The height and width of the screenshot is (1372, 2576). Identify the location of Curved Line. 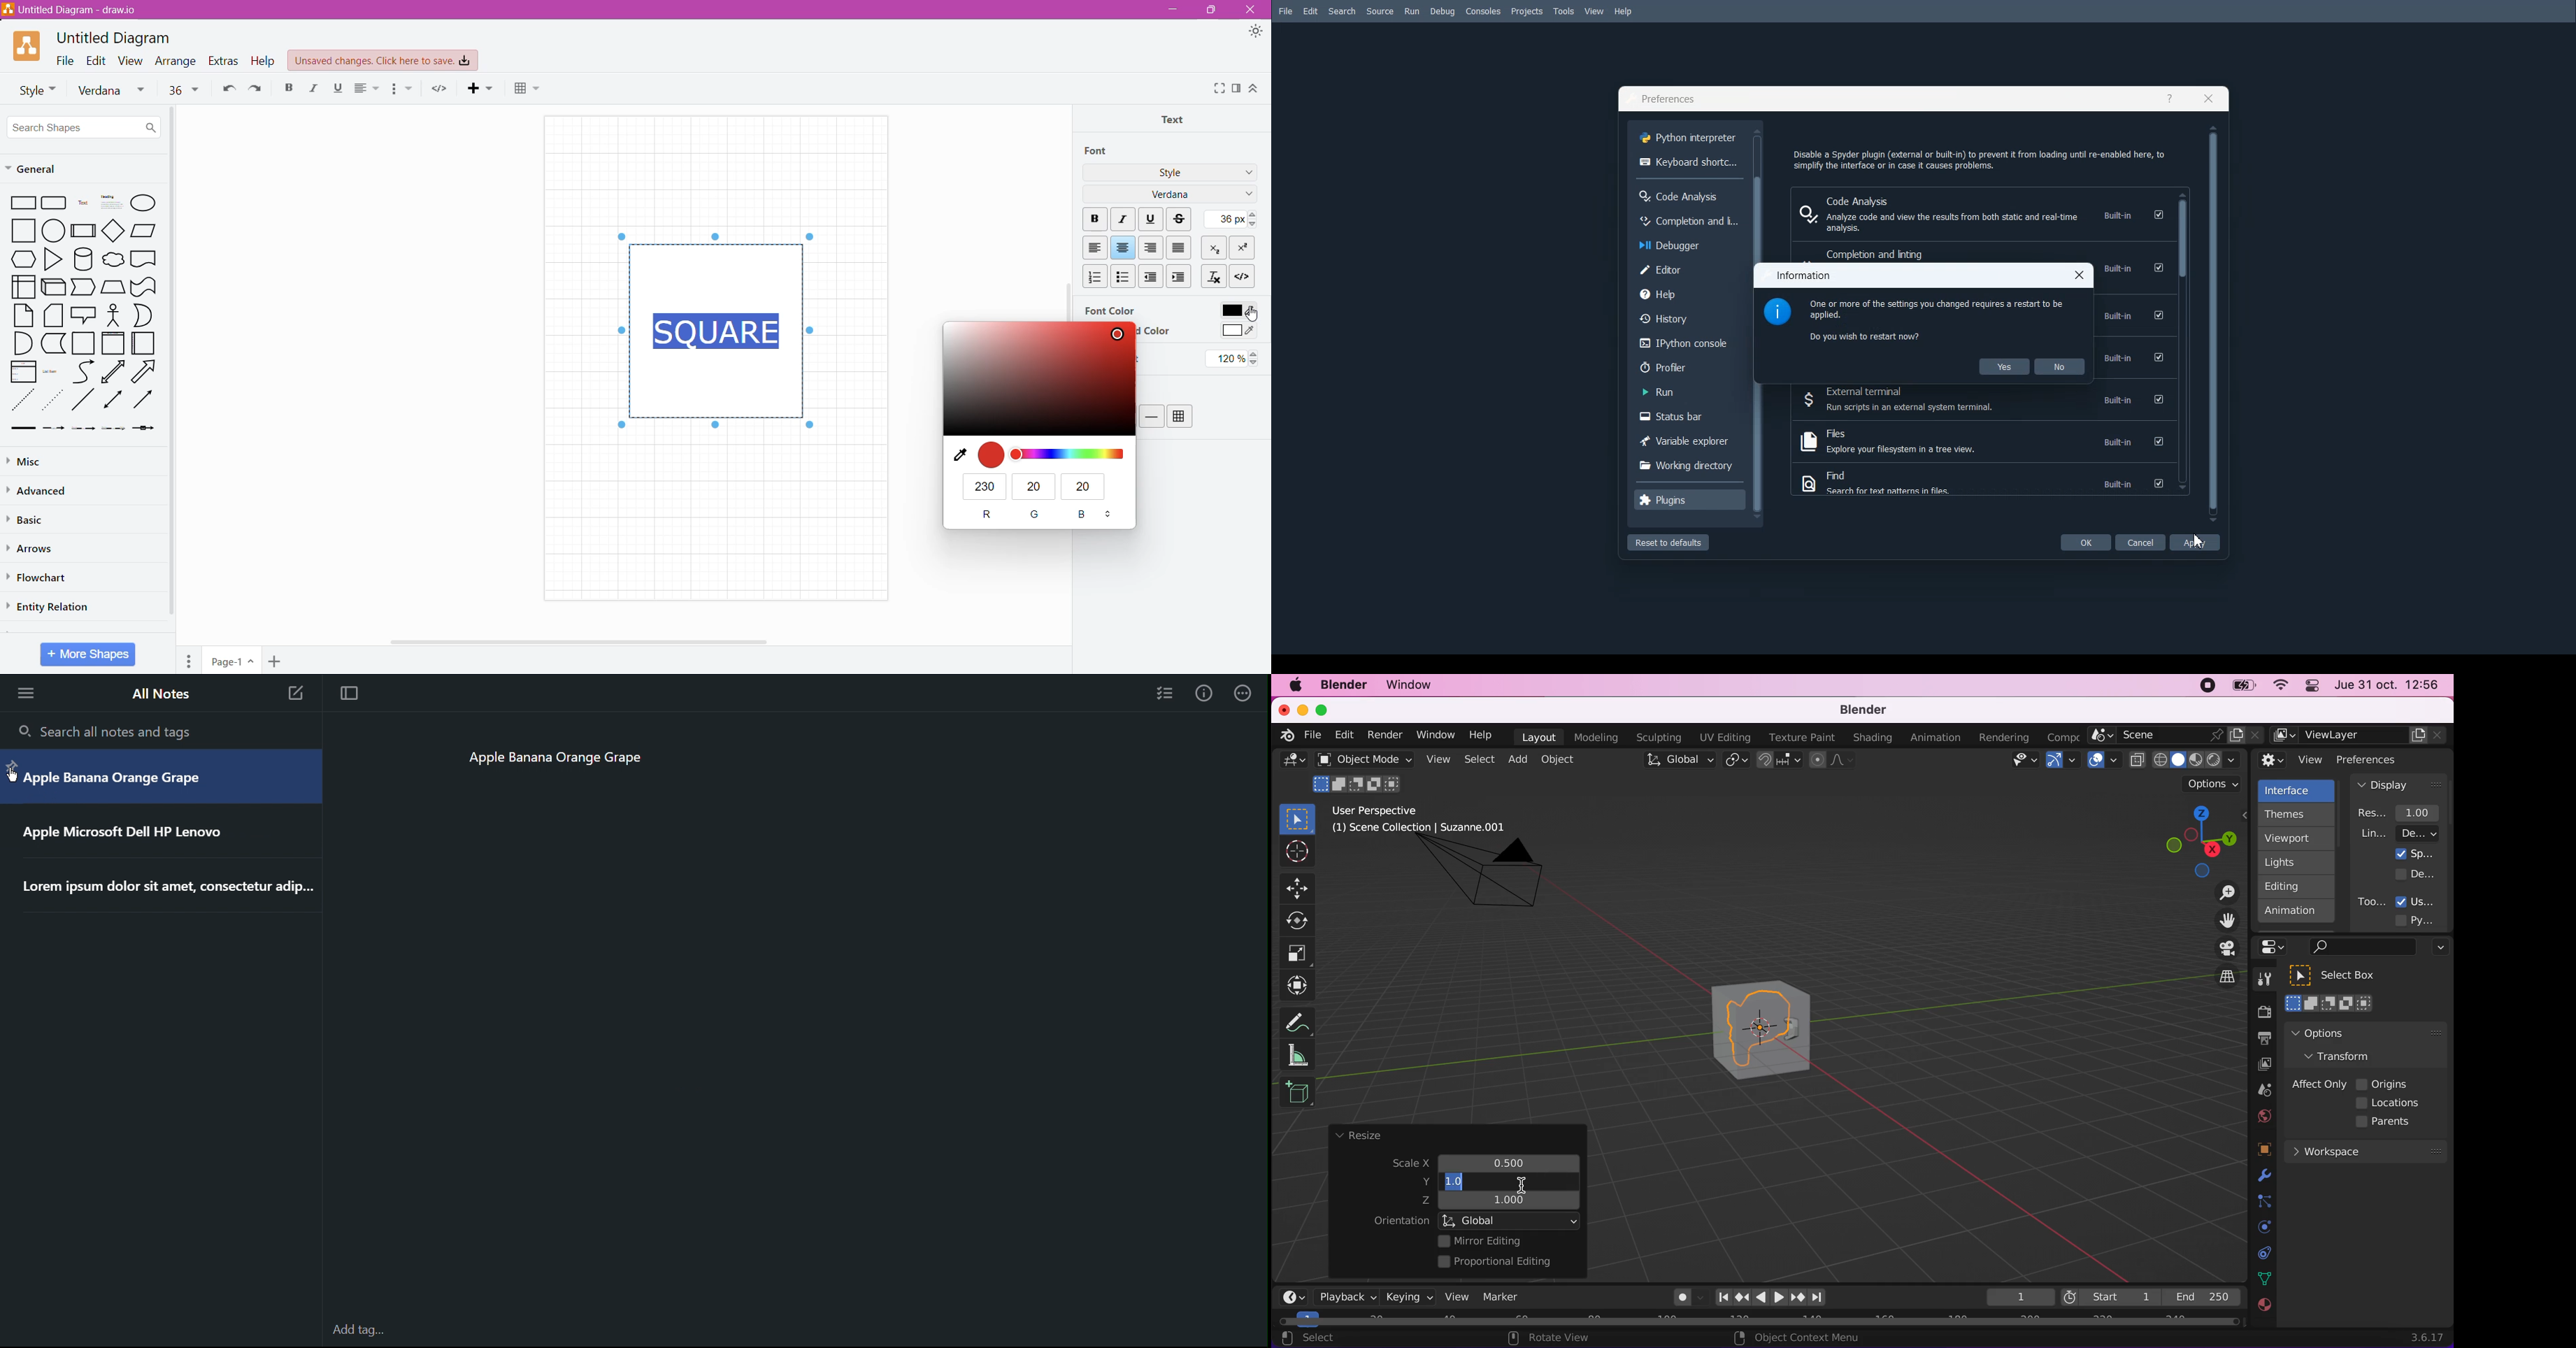
(83, 372).